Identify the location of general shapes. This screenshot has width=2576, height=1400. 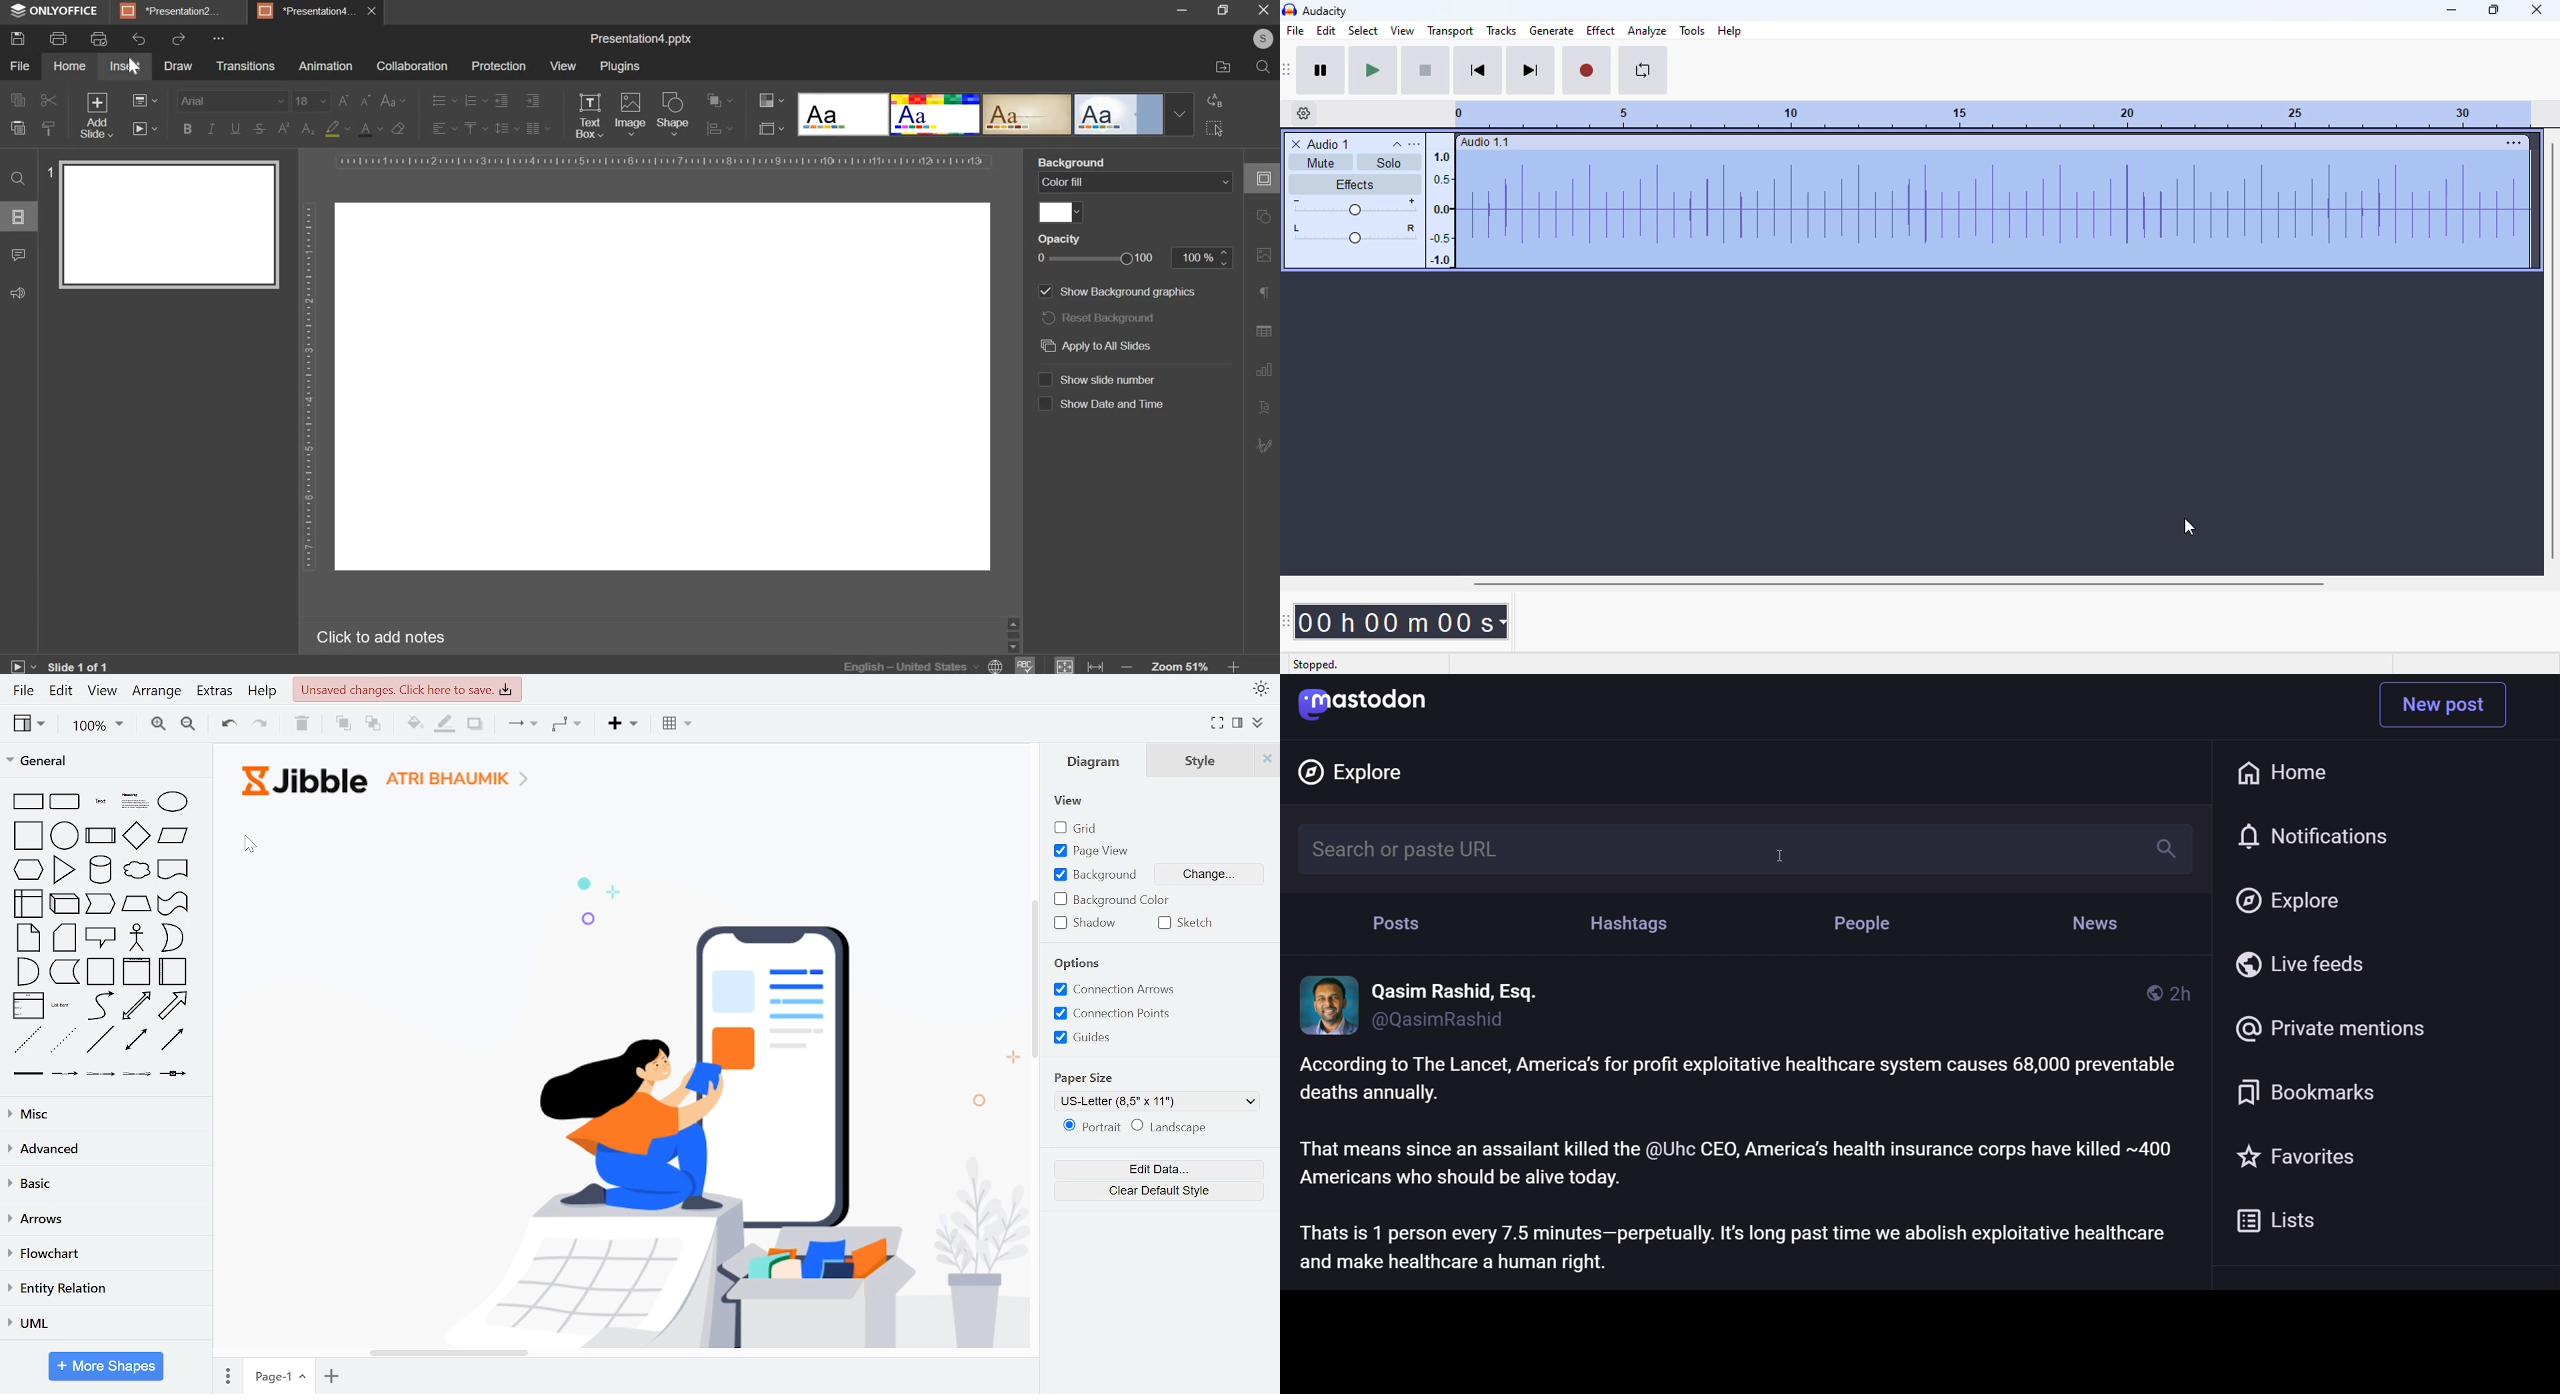
(61, 799).